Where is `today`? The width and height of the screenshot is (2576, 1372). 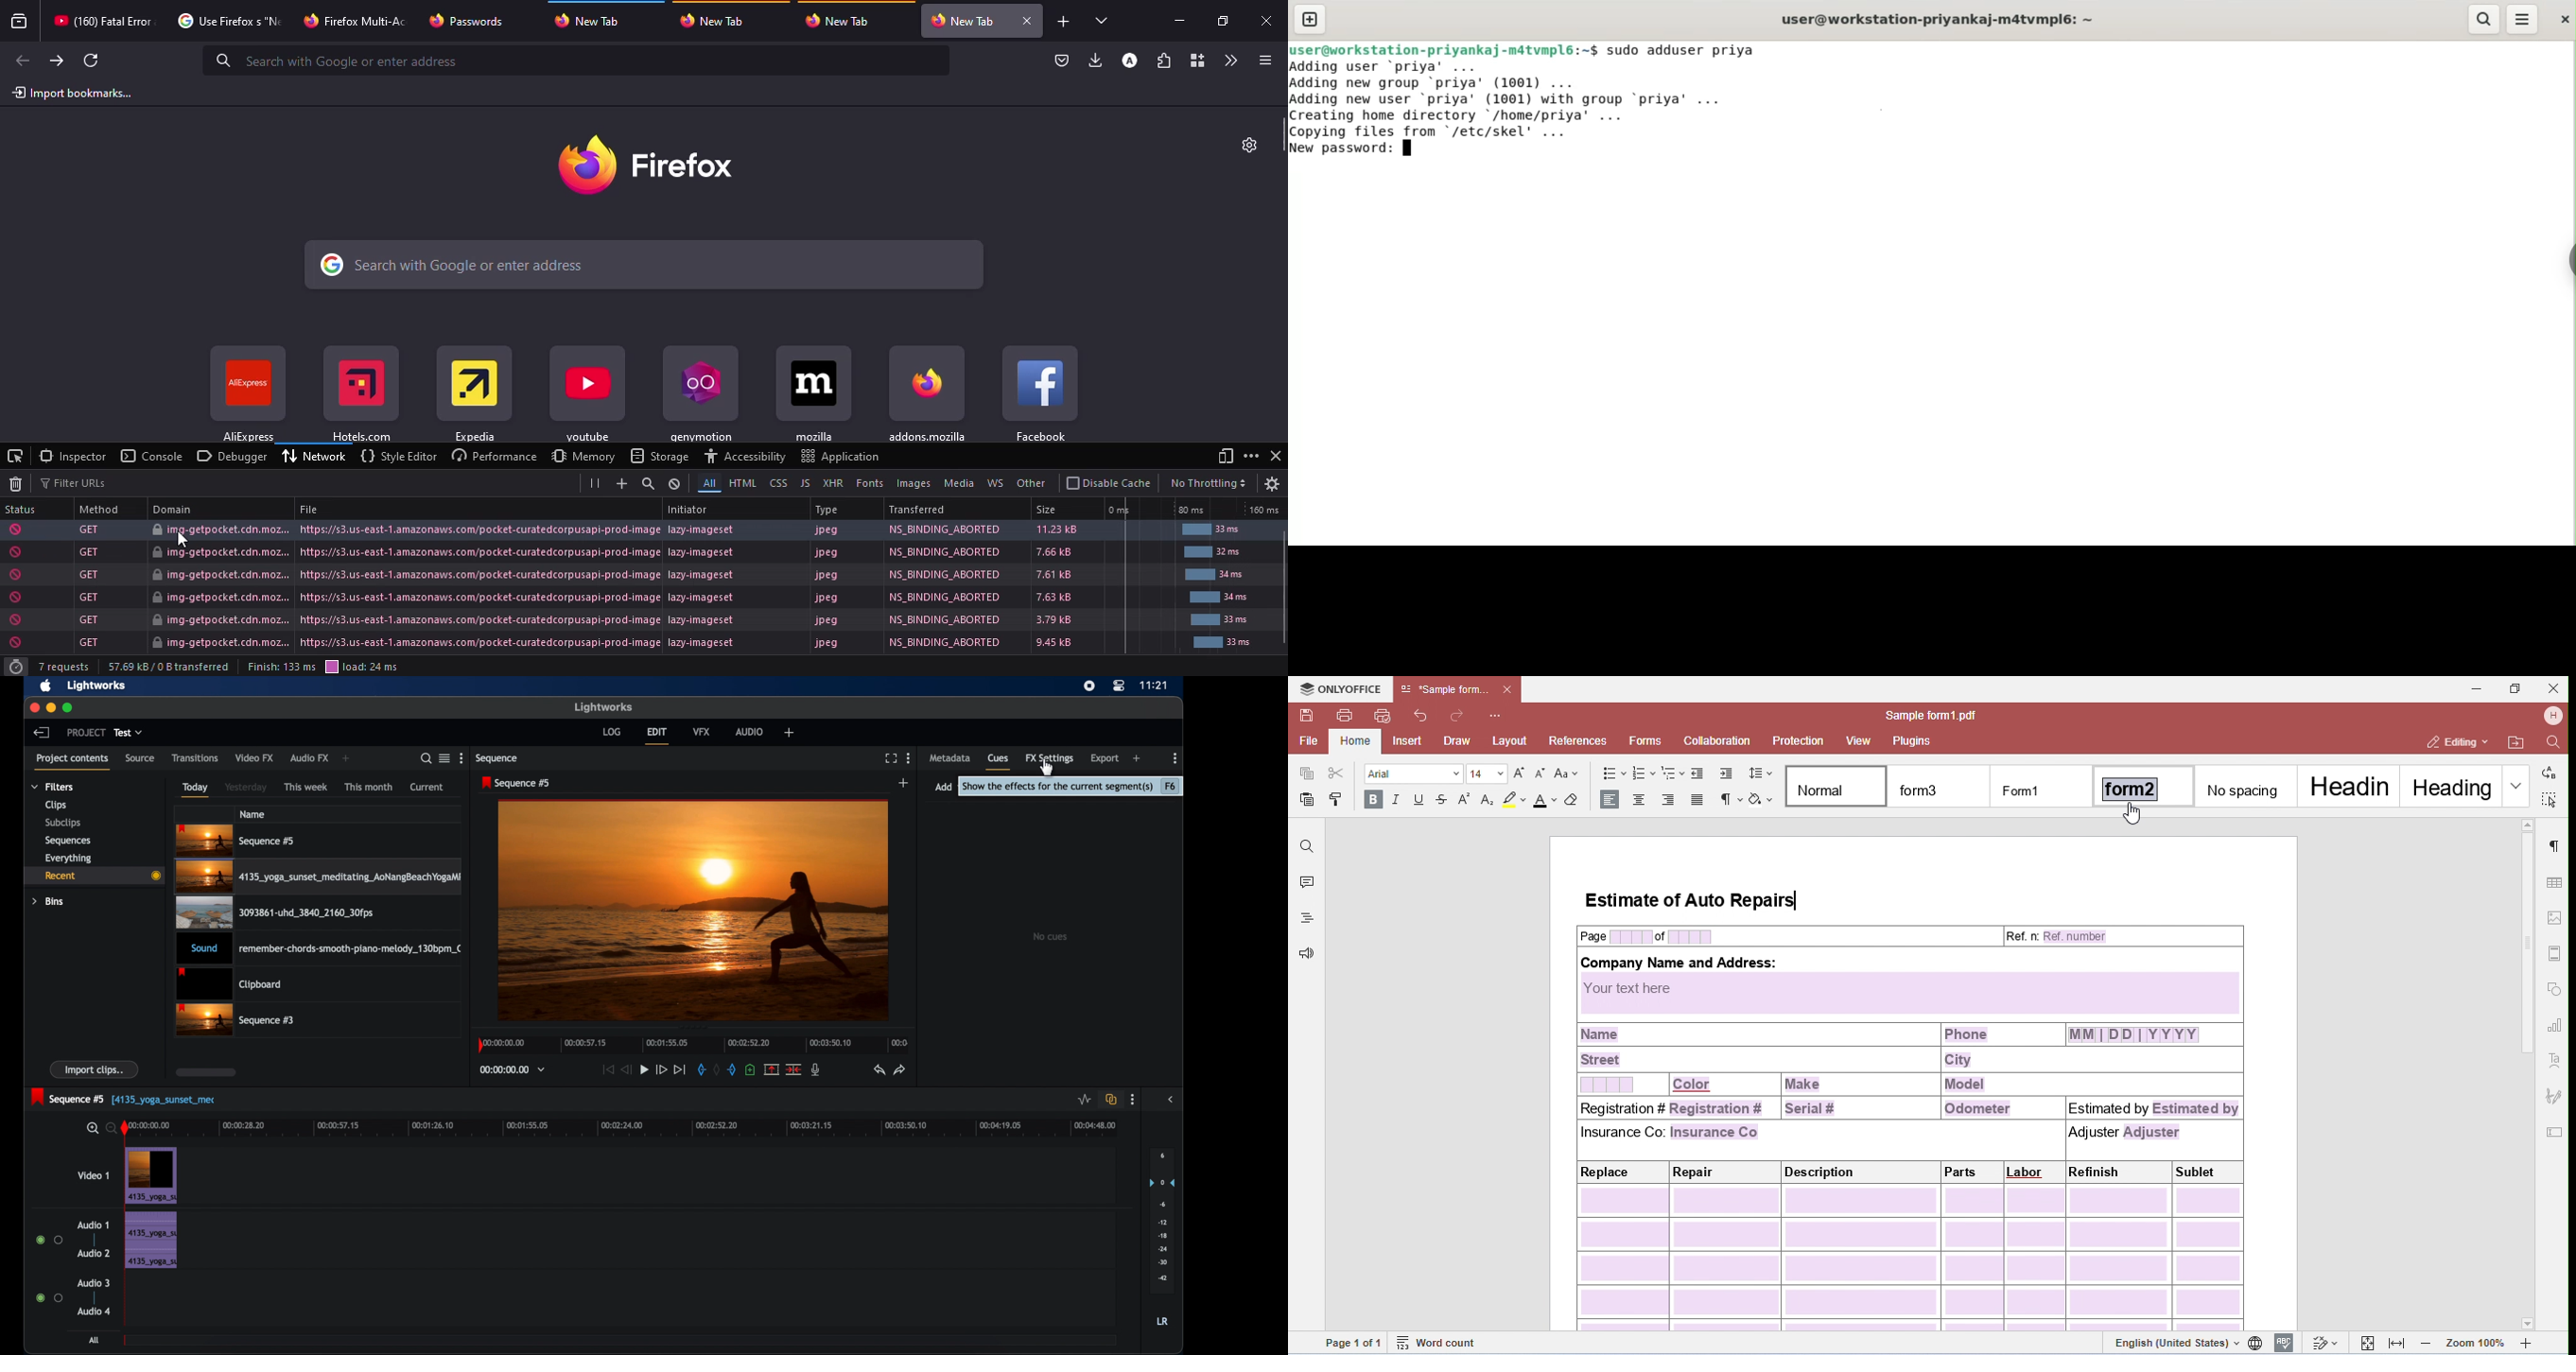
today is located at coordinates (195, 790).